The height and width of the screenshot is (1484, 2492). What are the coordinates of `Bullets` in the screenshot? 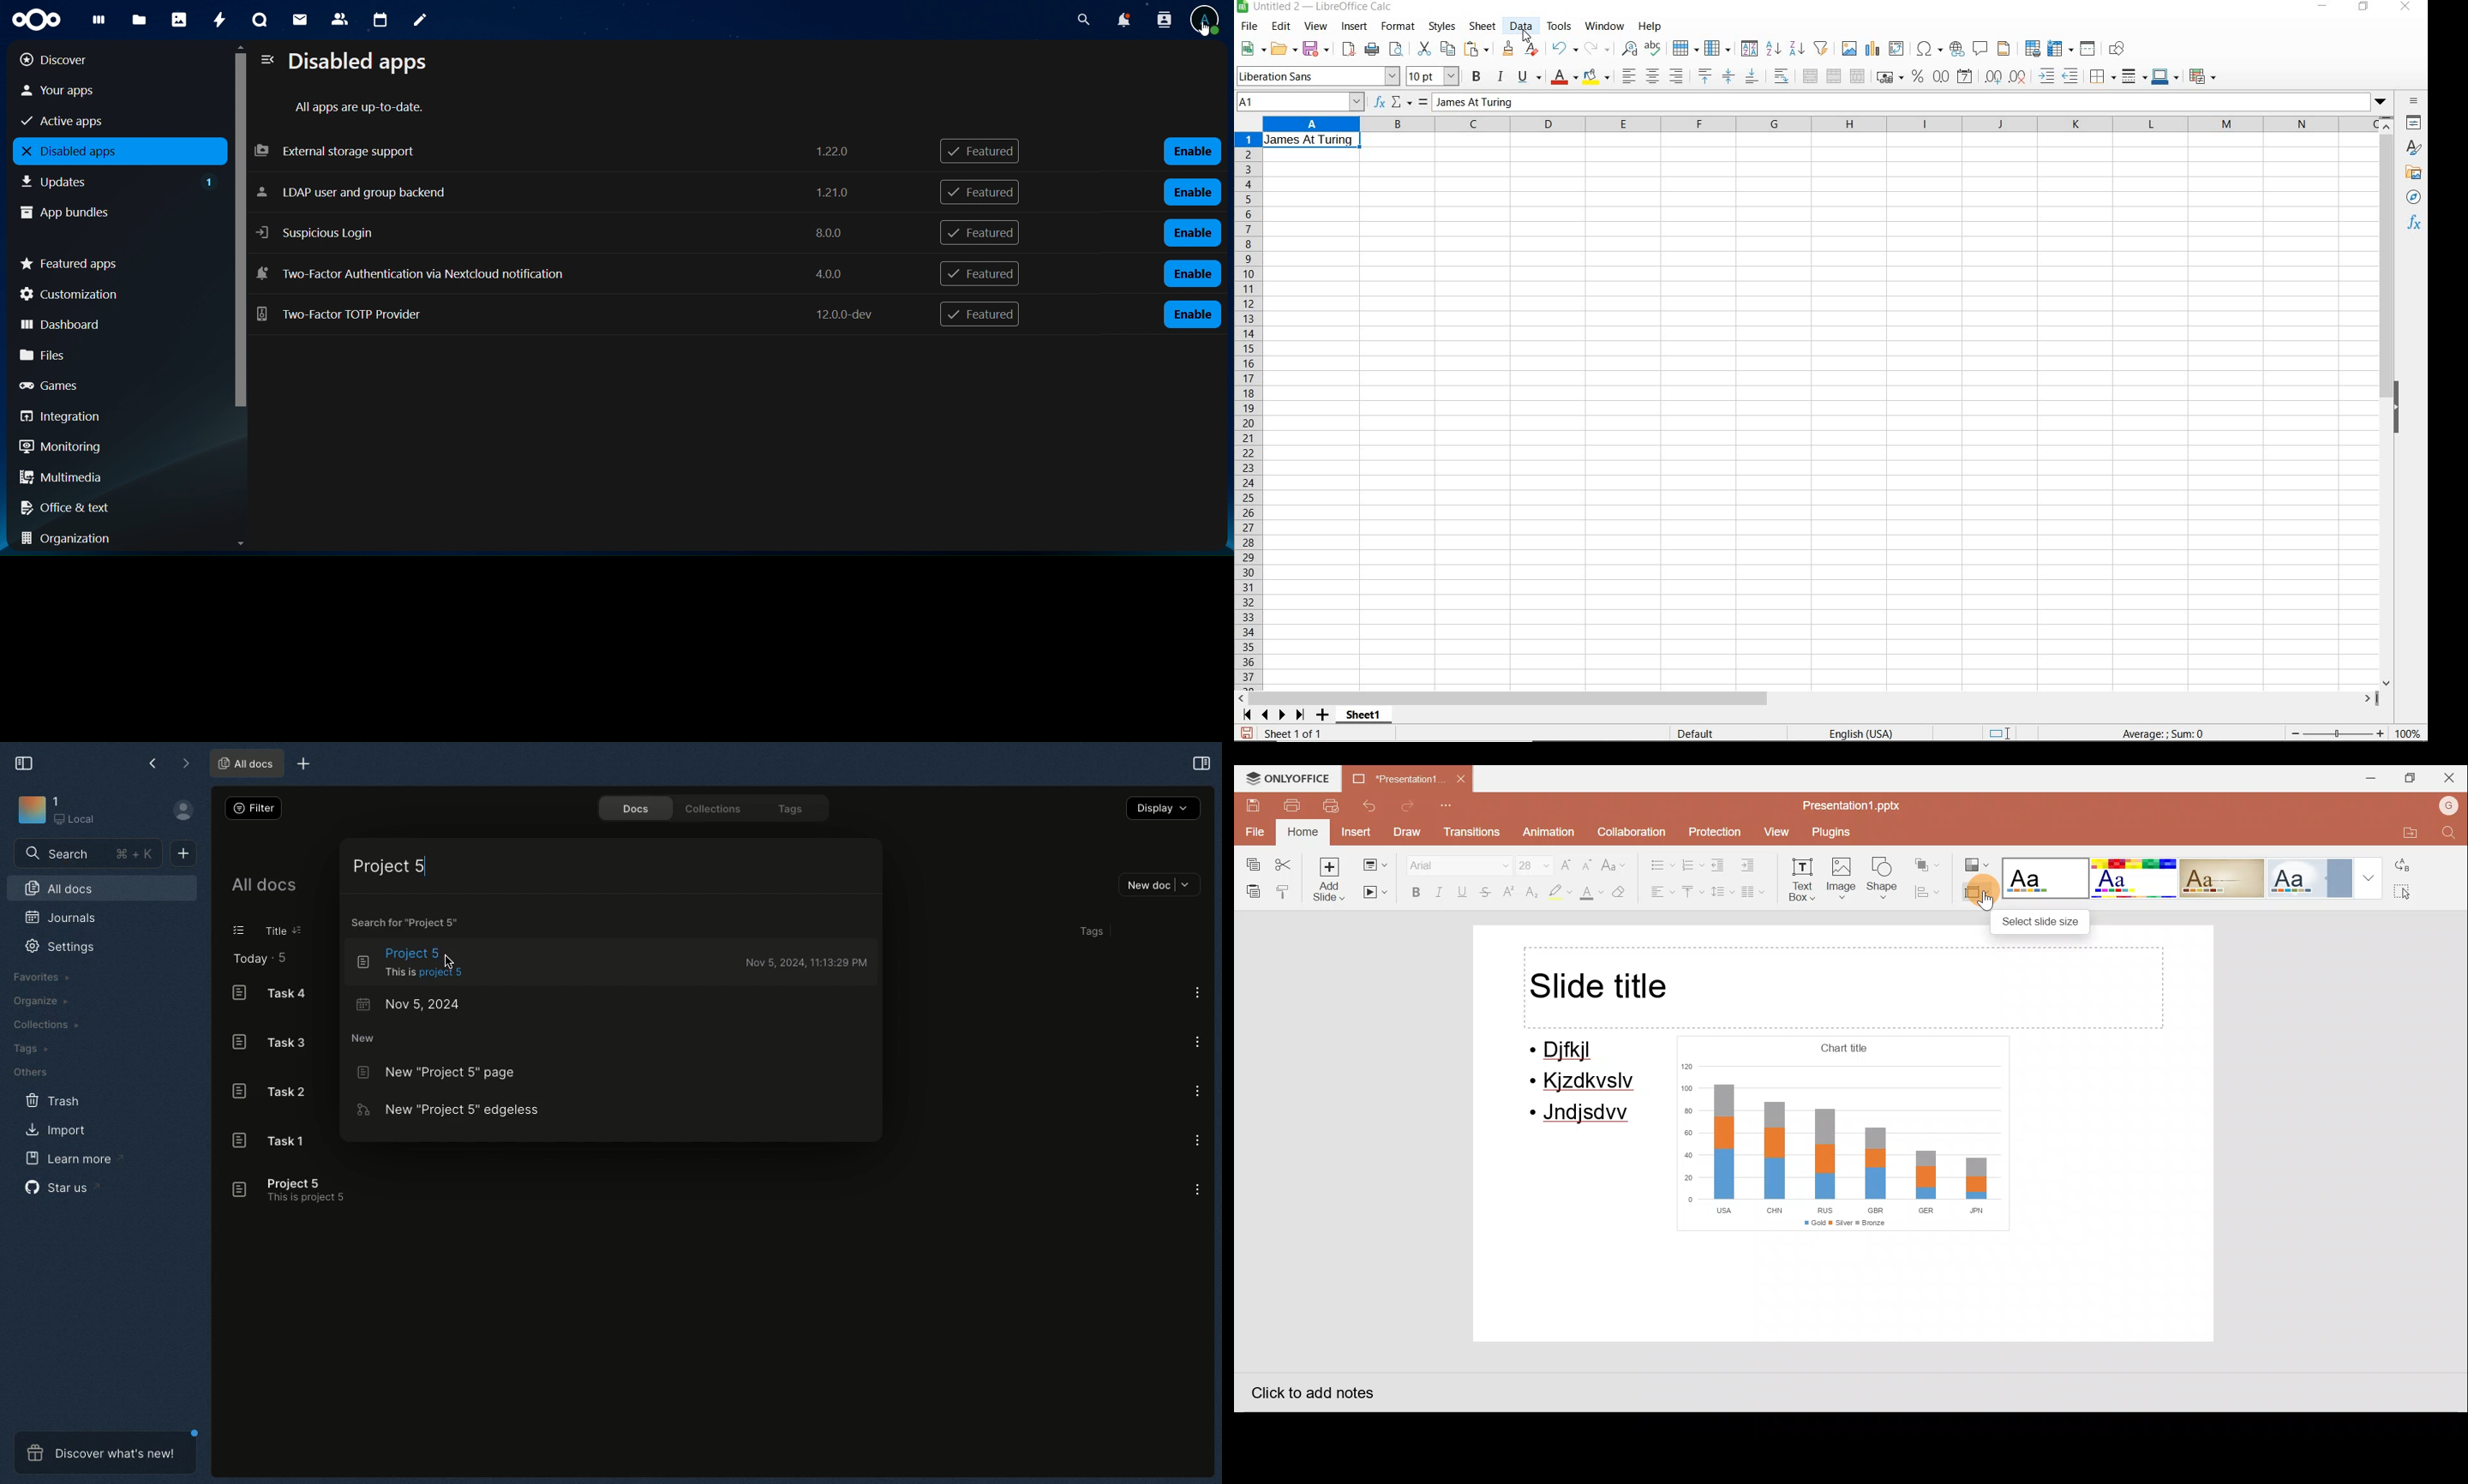 It's located at (1656, 862).